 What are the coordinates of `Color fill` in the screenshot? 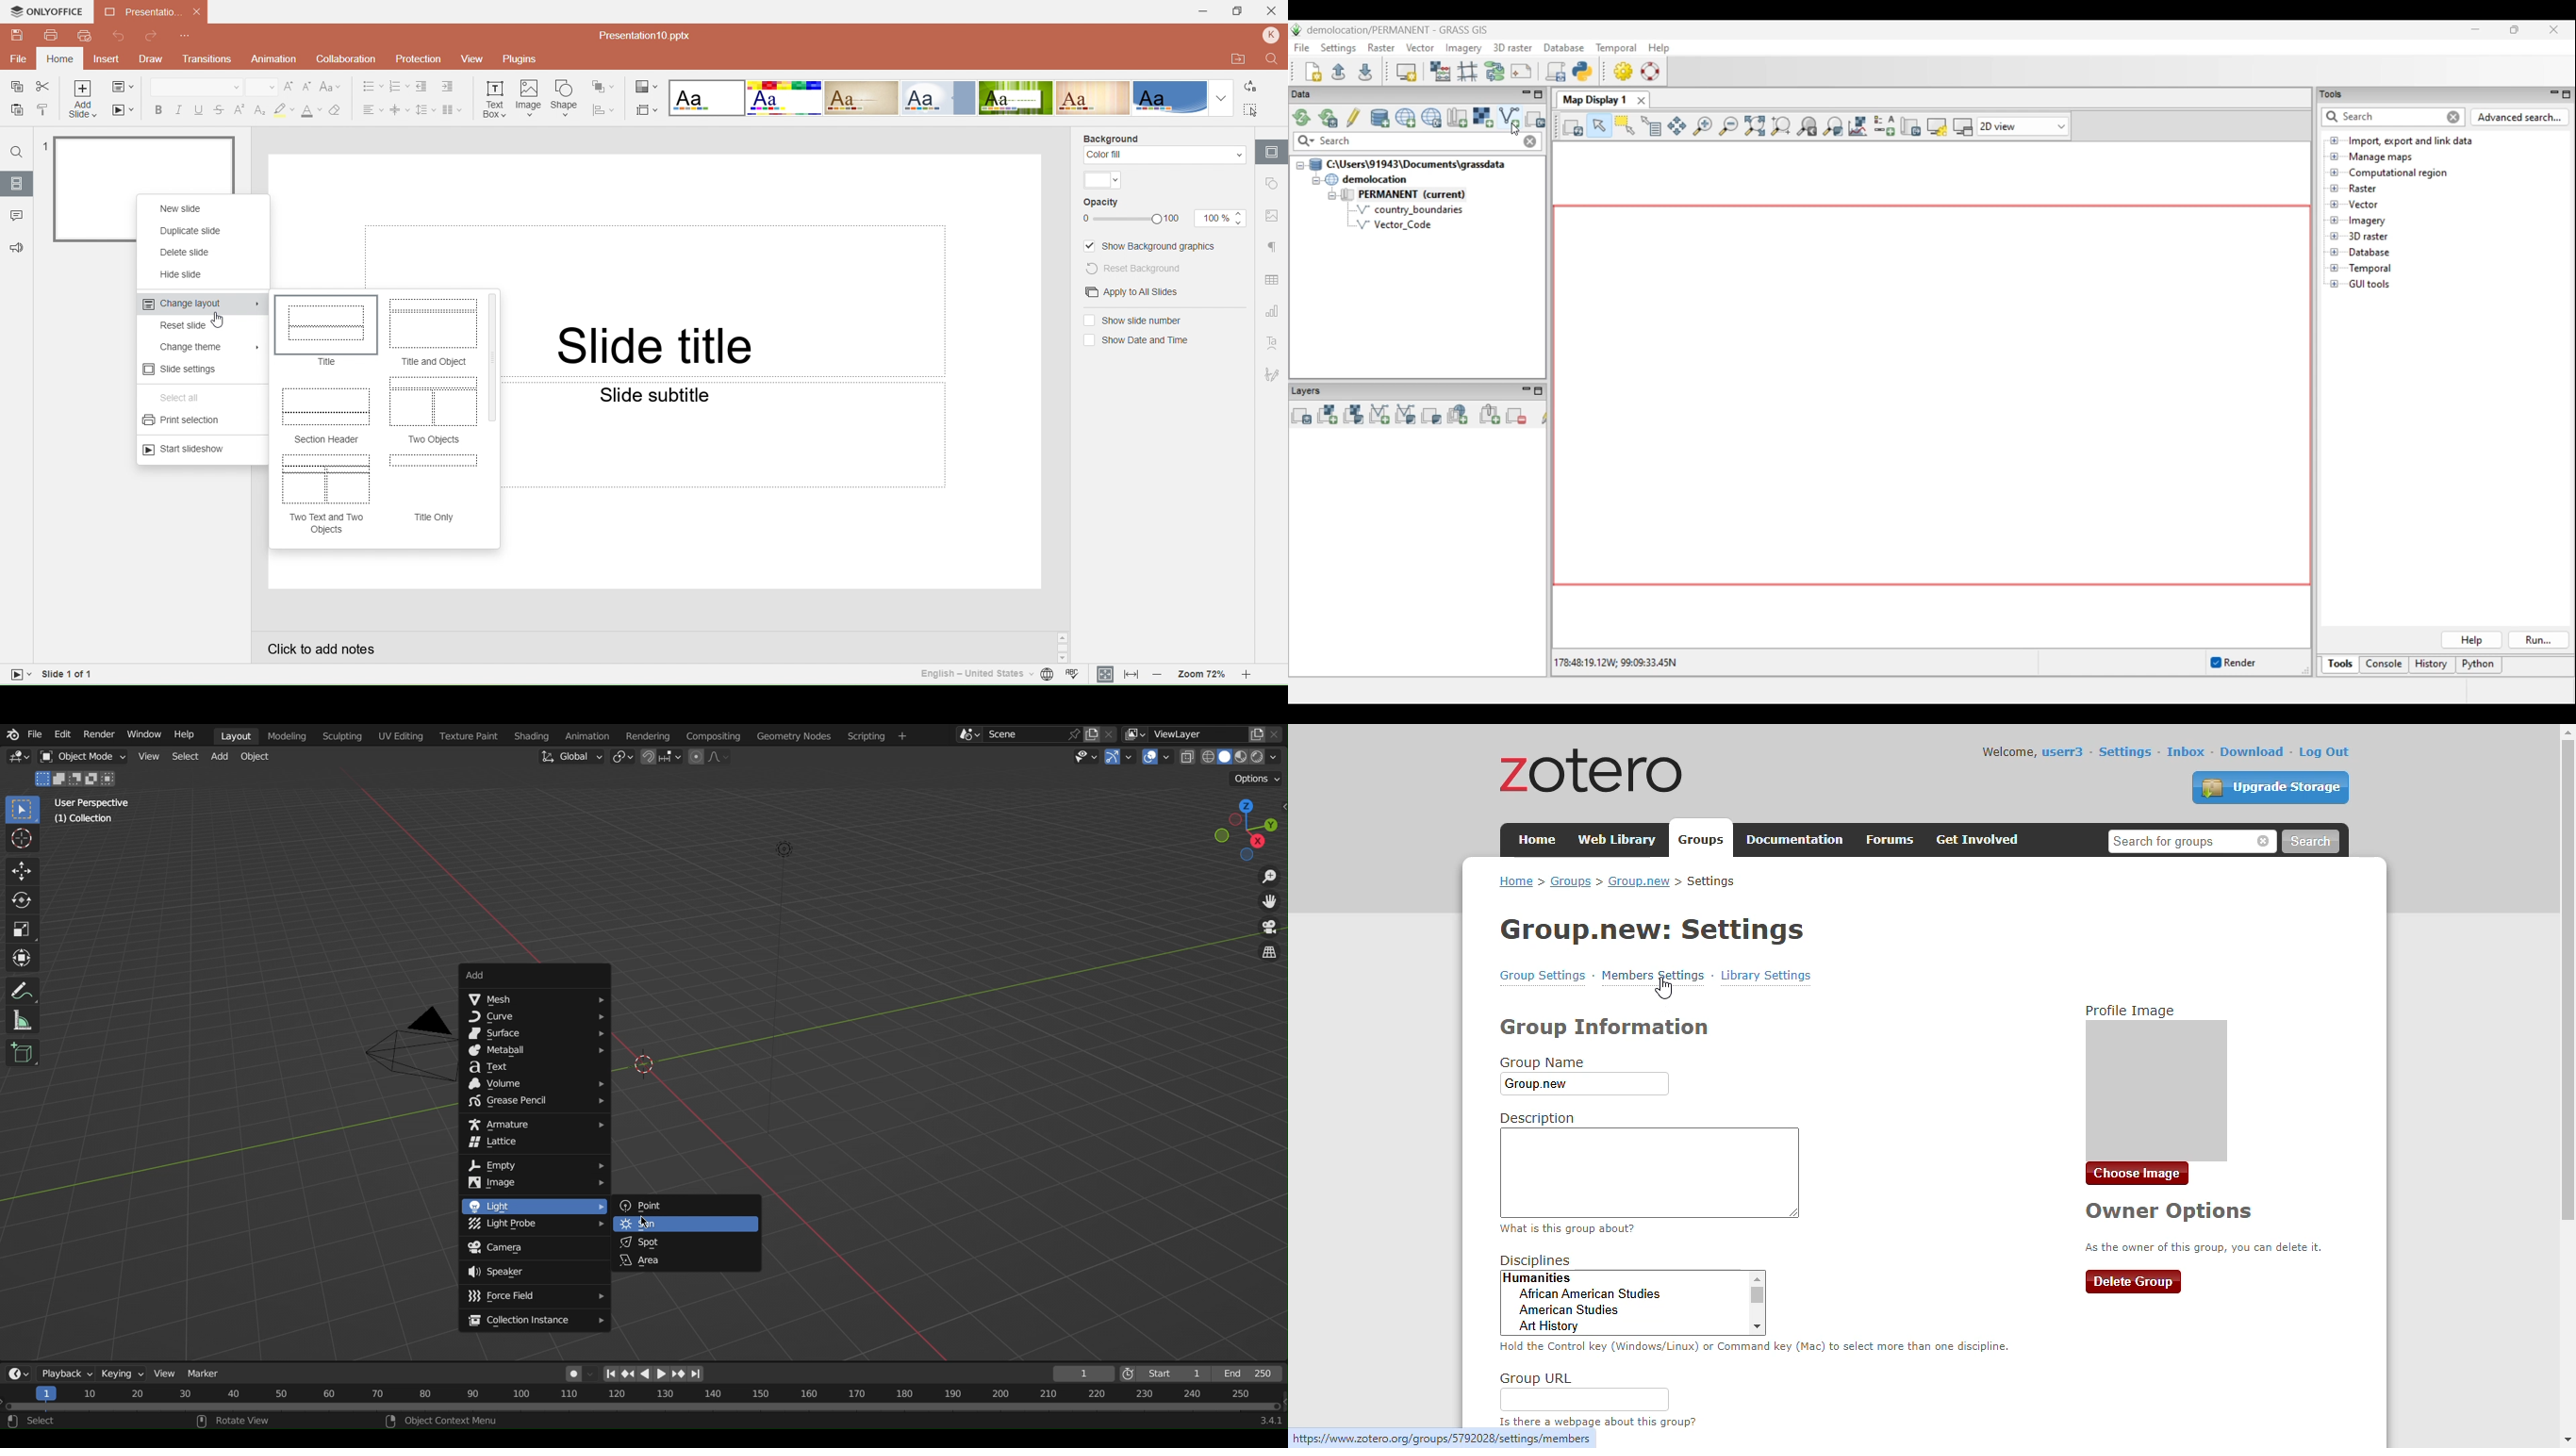 It's located at (1164, 156).